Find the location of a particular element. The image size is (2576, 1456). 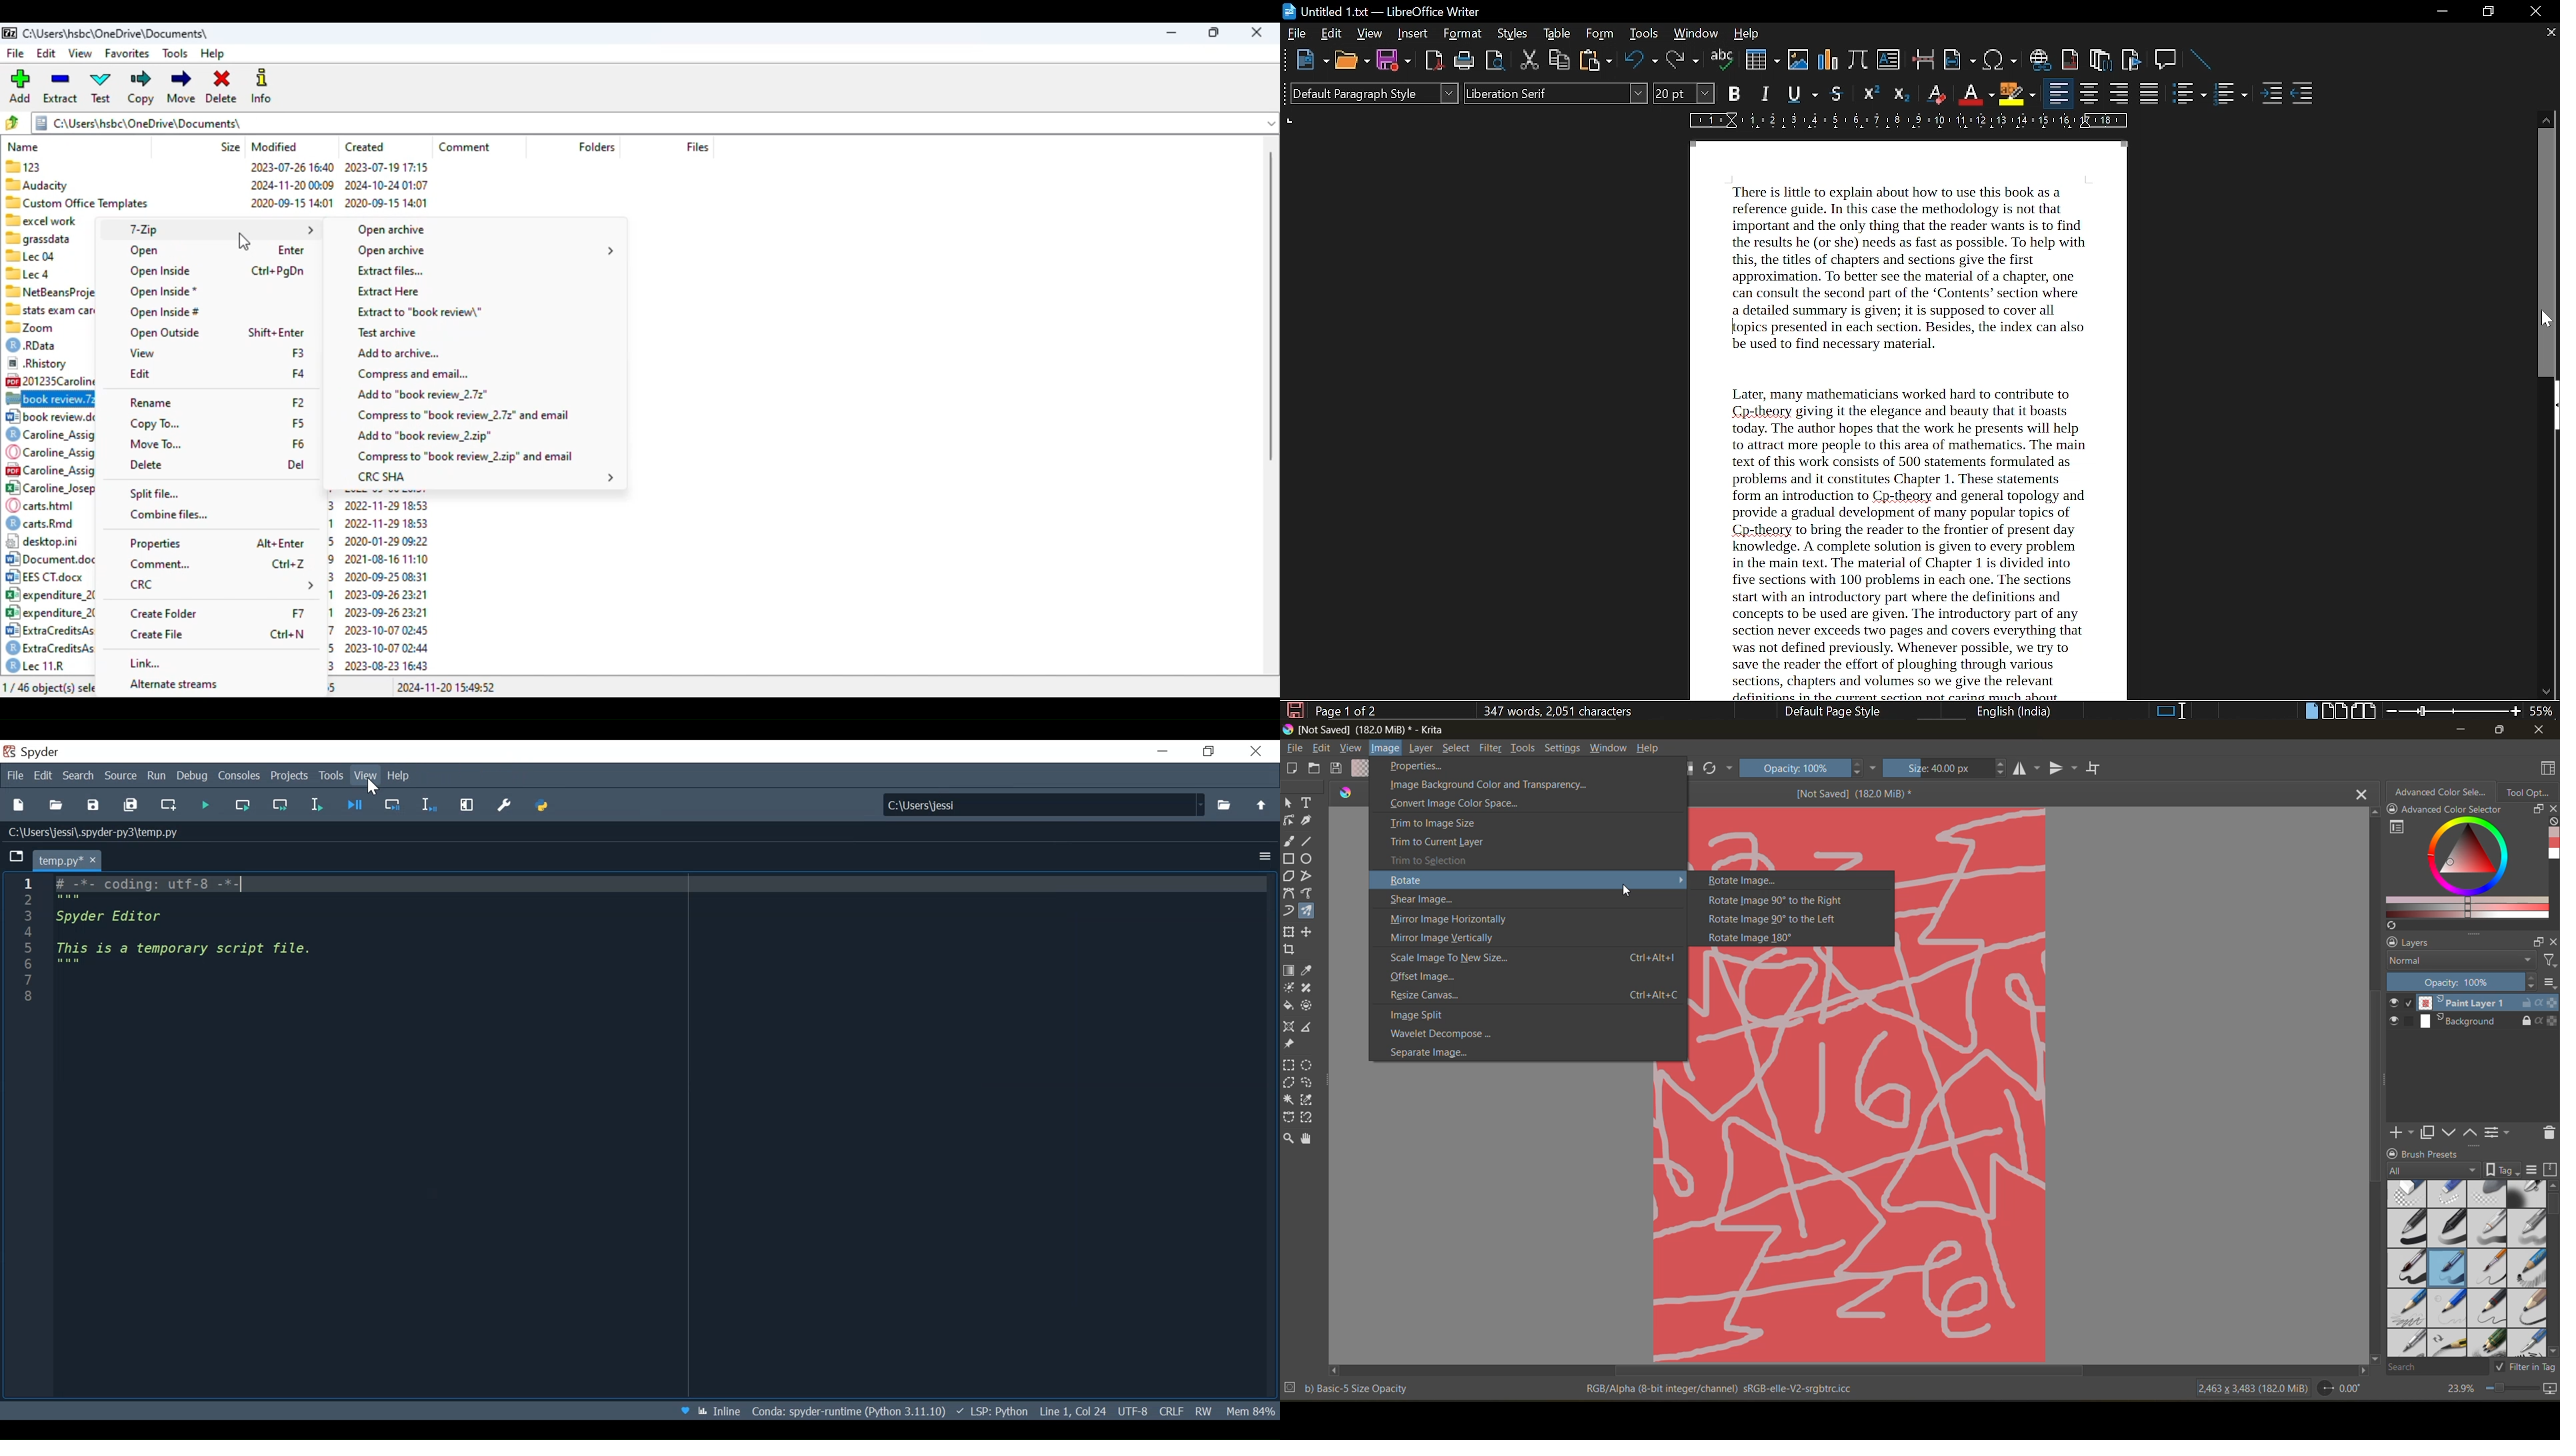

PYTHONPATH Manager is located at coordinates (545, 806).